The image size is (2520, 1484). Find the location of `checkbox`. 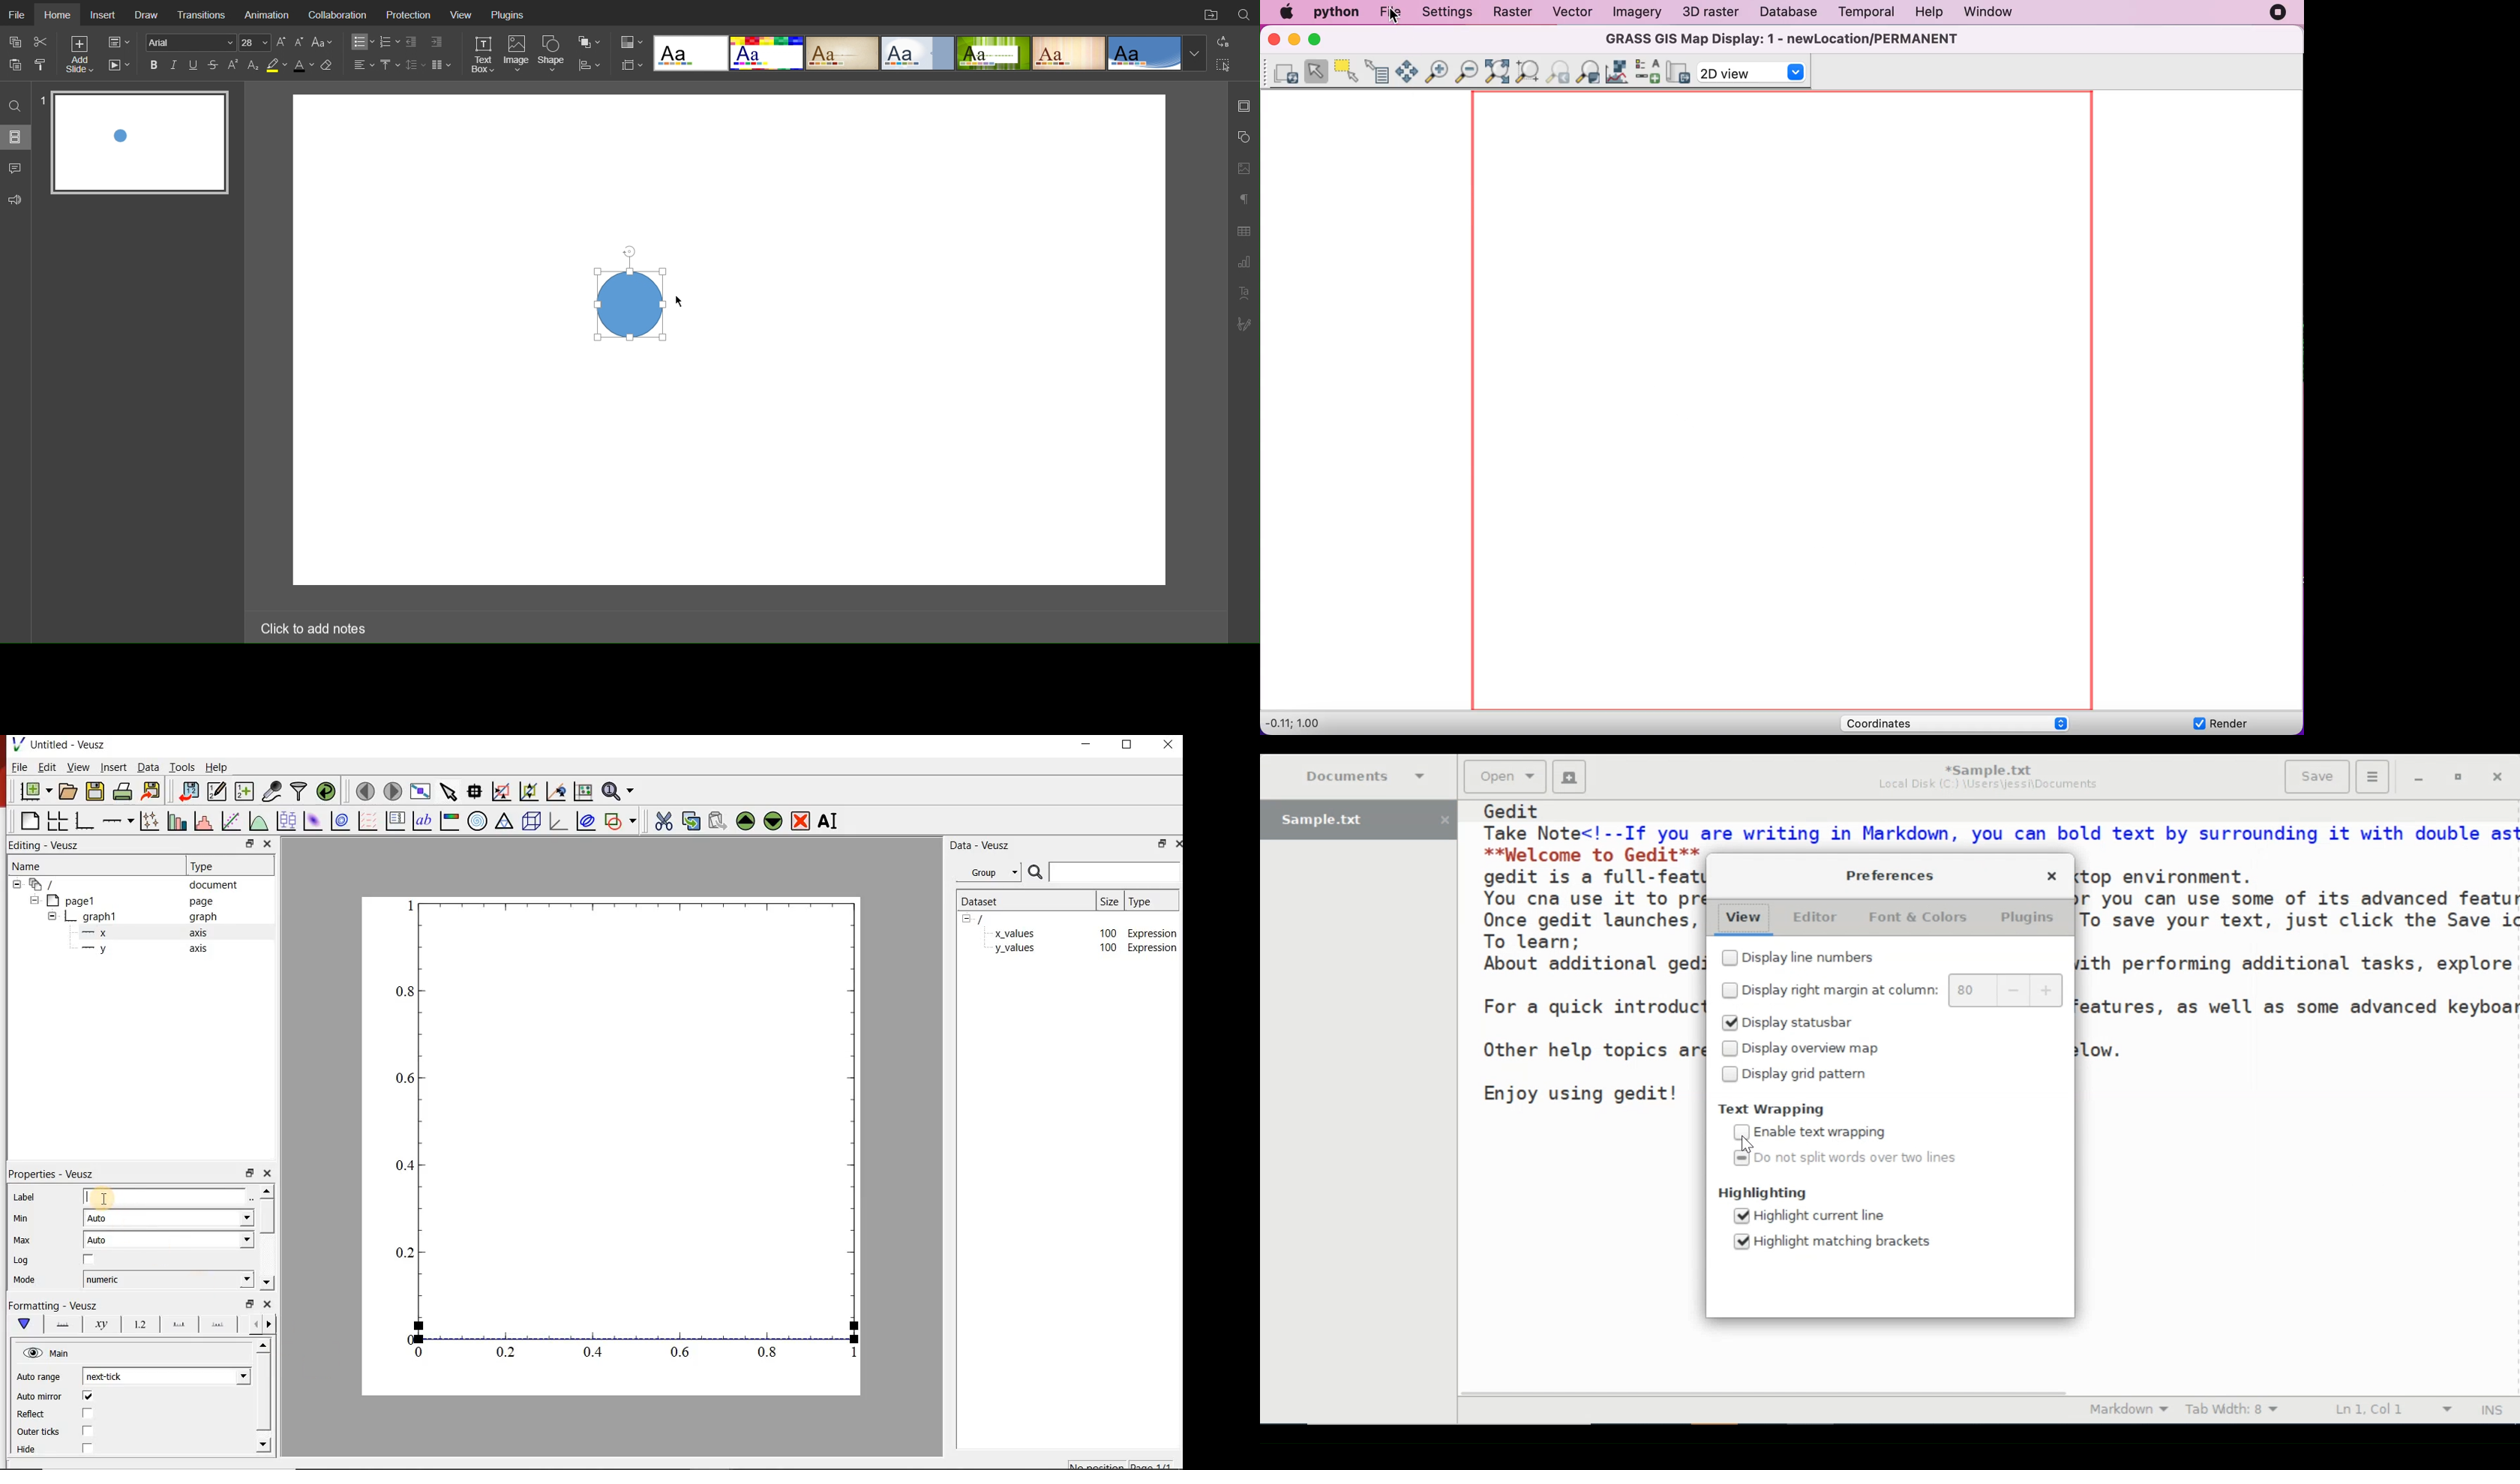

checkbox is located at coordinates (89, 1412).